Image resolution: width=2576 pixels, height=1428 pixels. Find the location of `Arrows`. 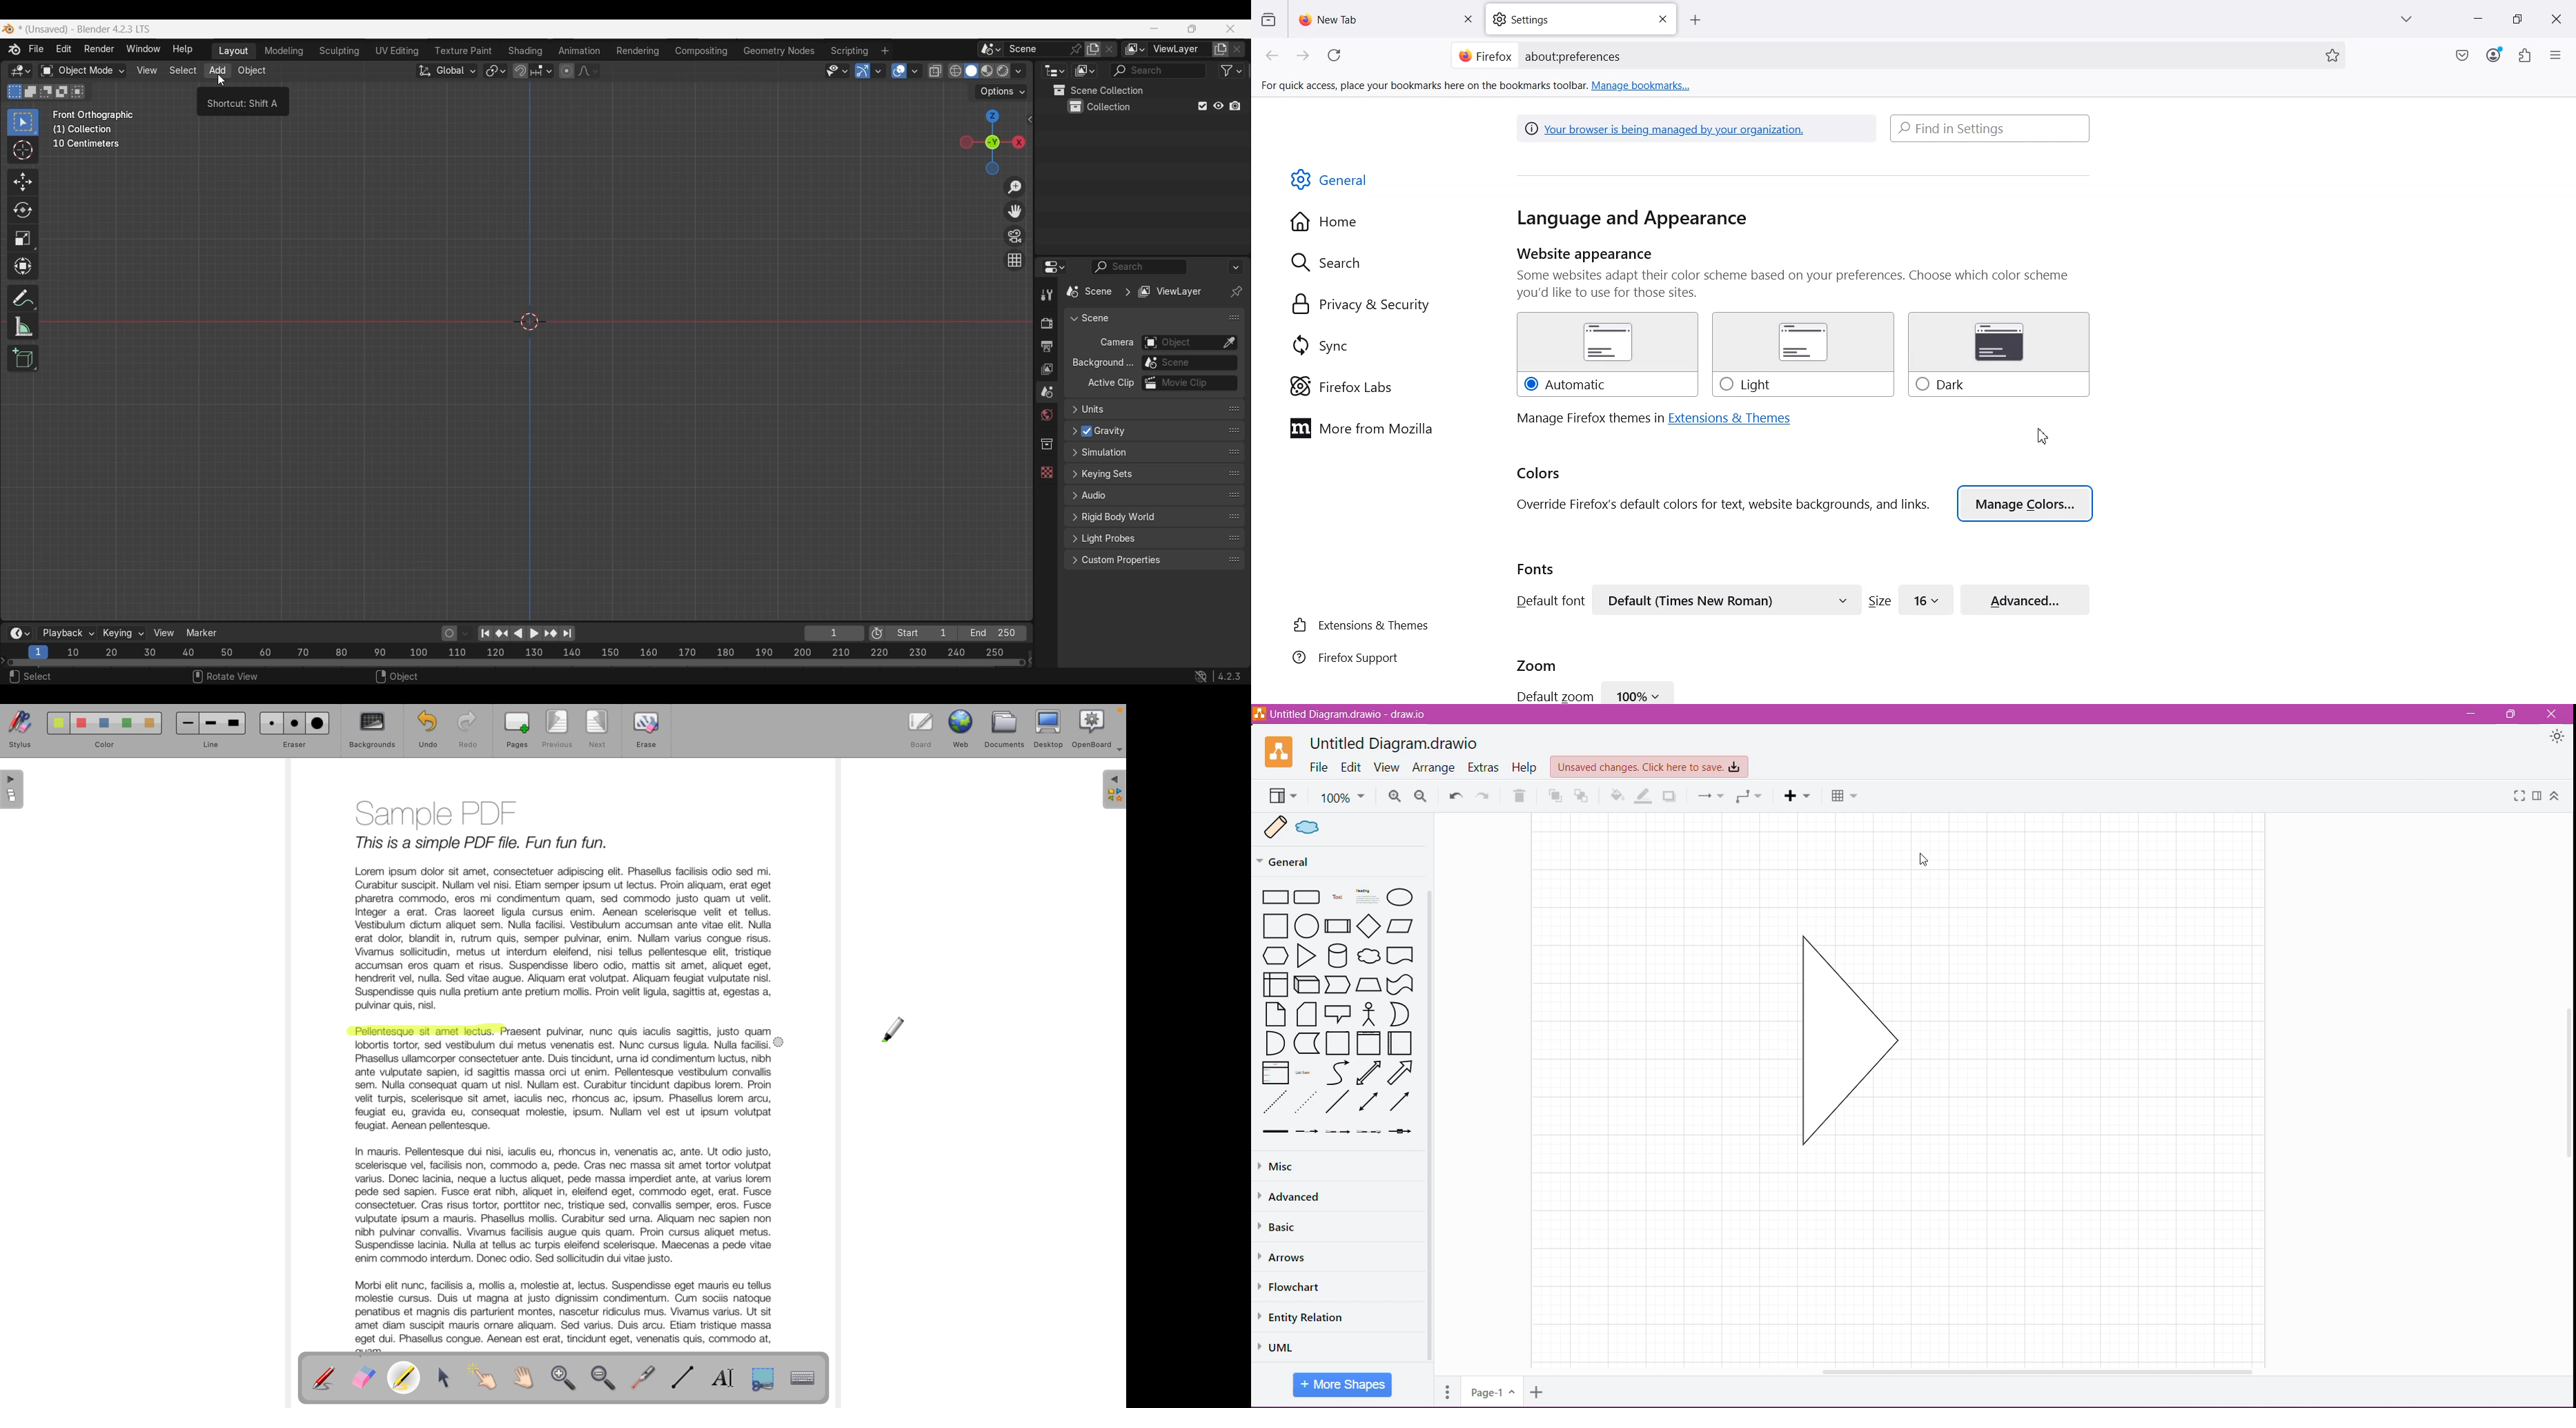

Arrows is located at coordinates (1289, 1258).